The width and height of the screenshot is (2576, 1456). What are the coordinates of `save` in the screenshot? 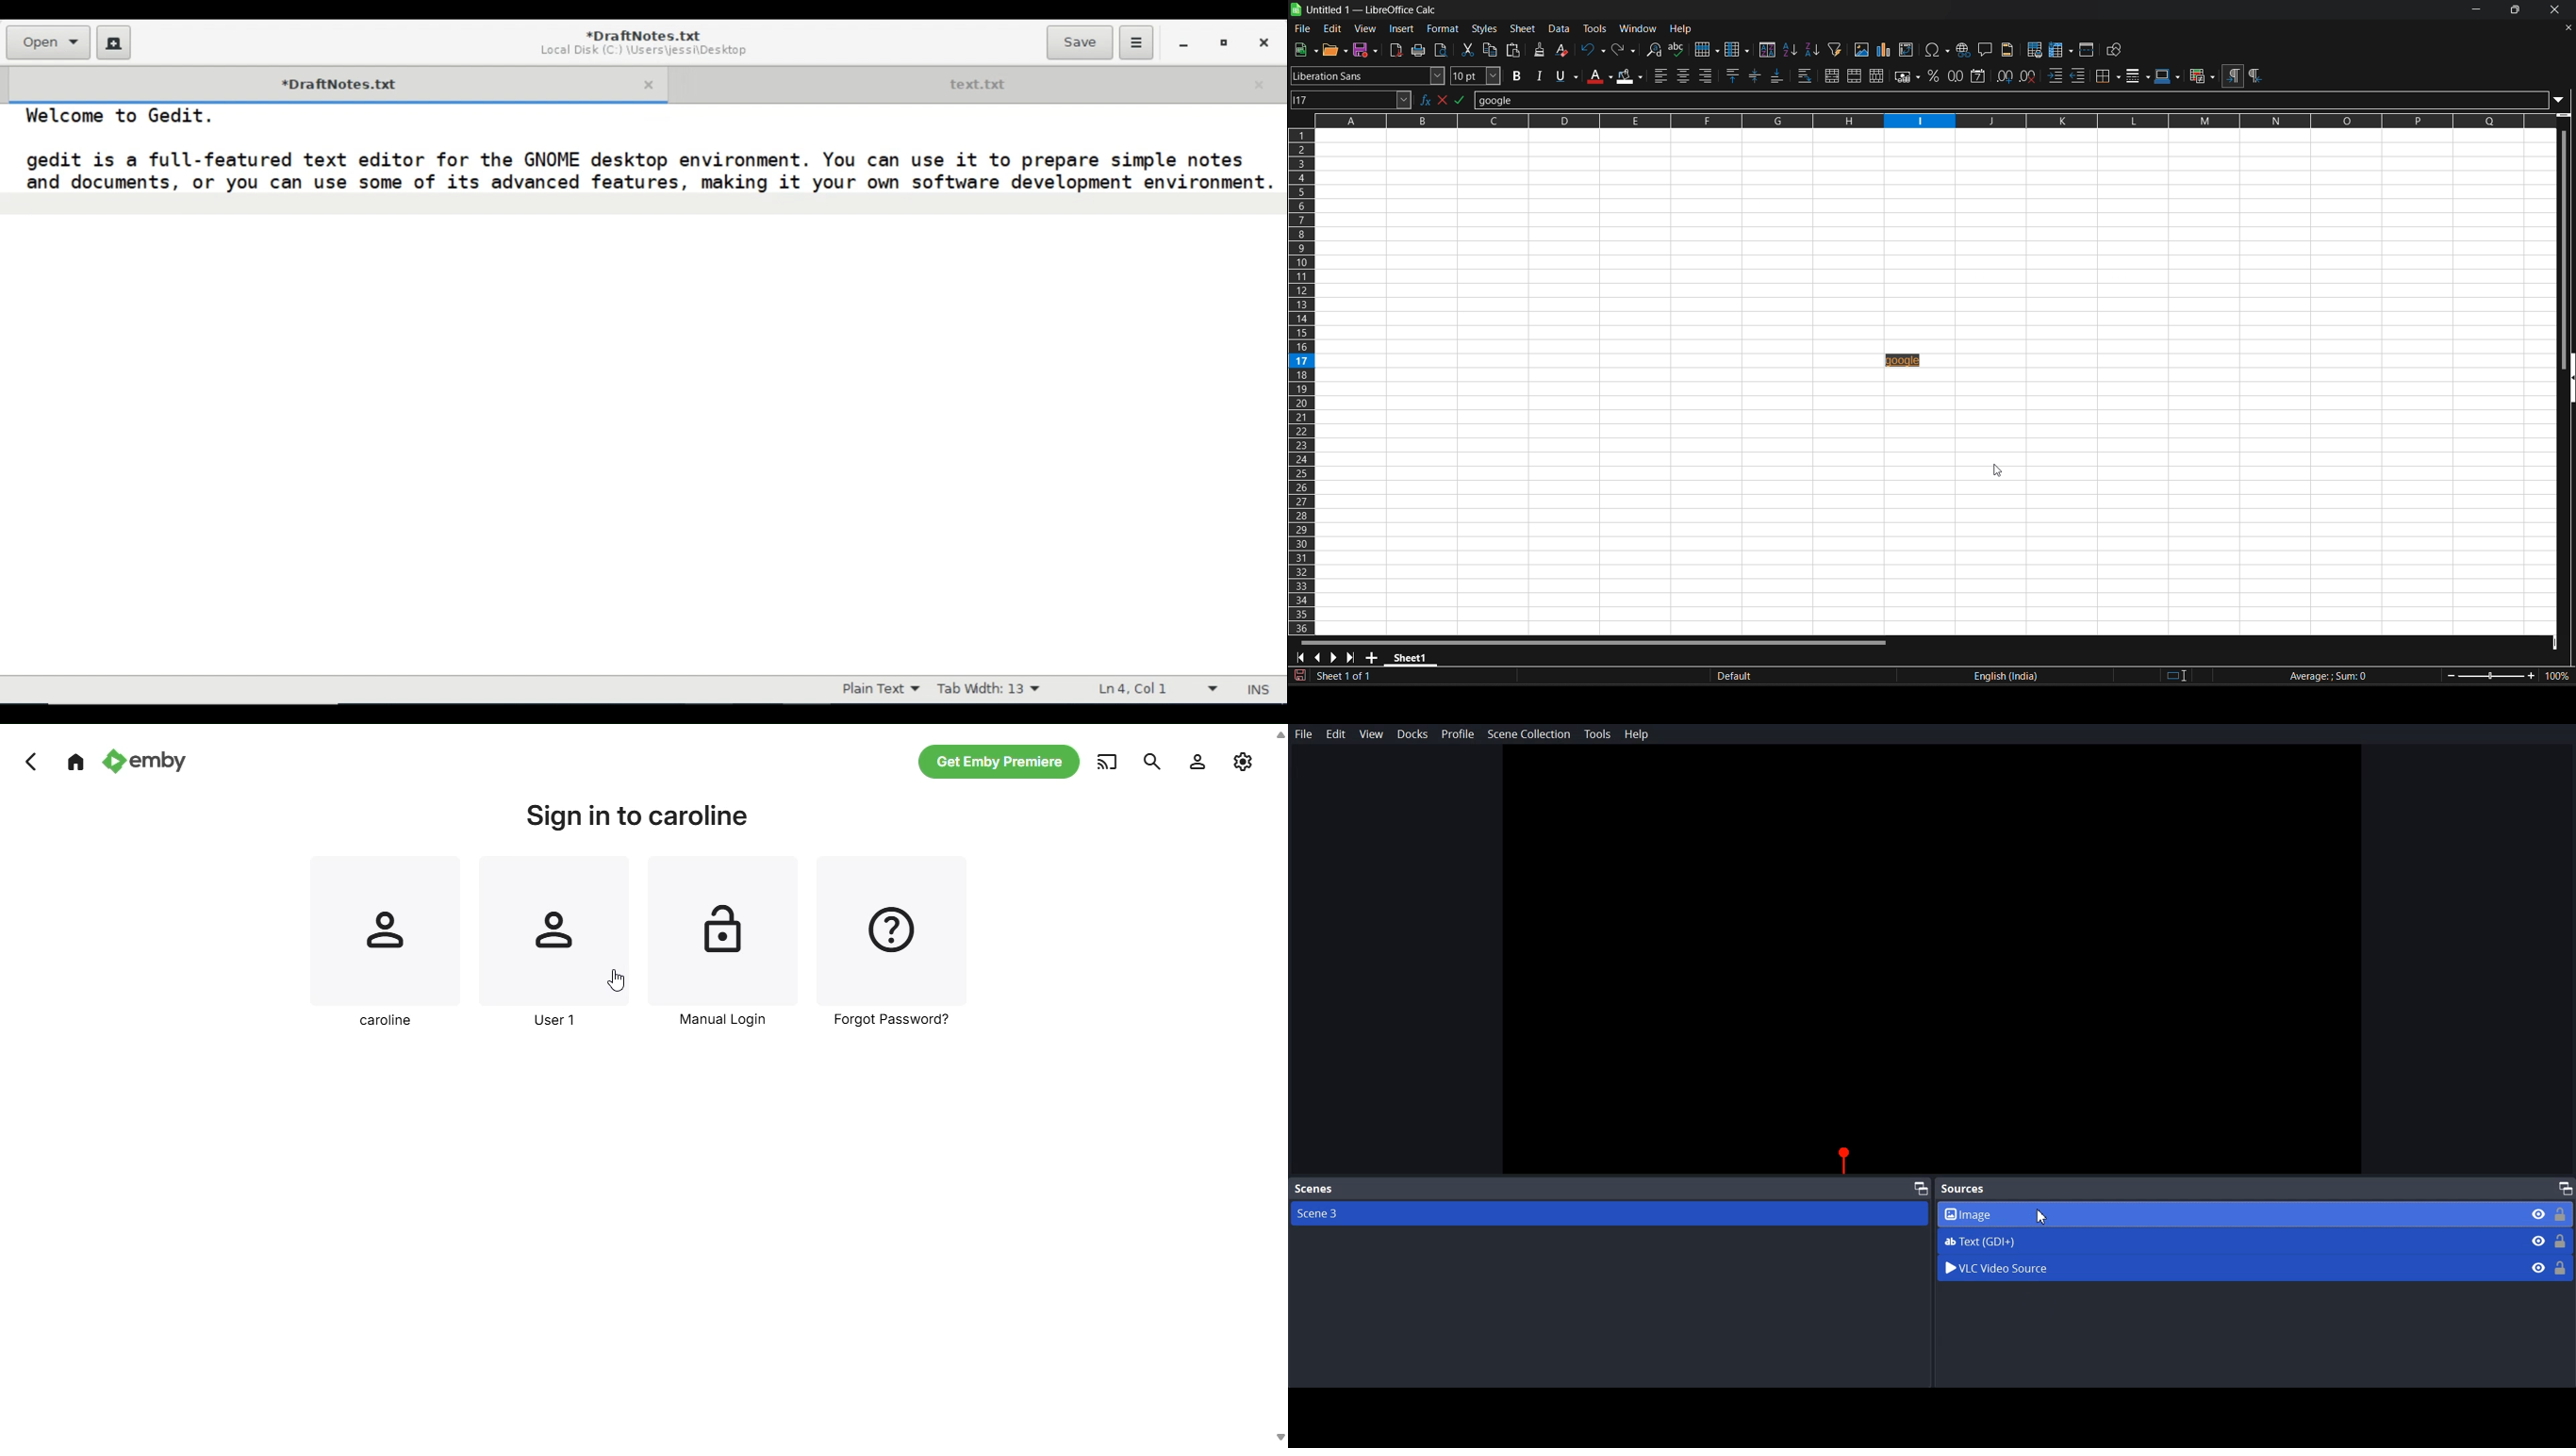 It's located at (1305, 50).